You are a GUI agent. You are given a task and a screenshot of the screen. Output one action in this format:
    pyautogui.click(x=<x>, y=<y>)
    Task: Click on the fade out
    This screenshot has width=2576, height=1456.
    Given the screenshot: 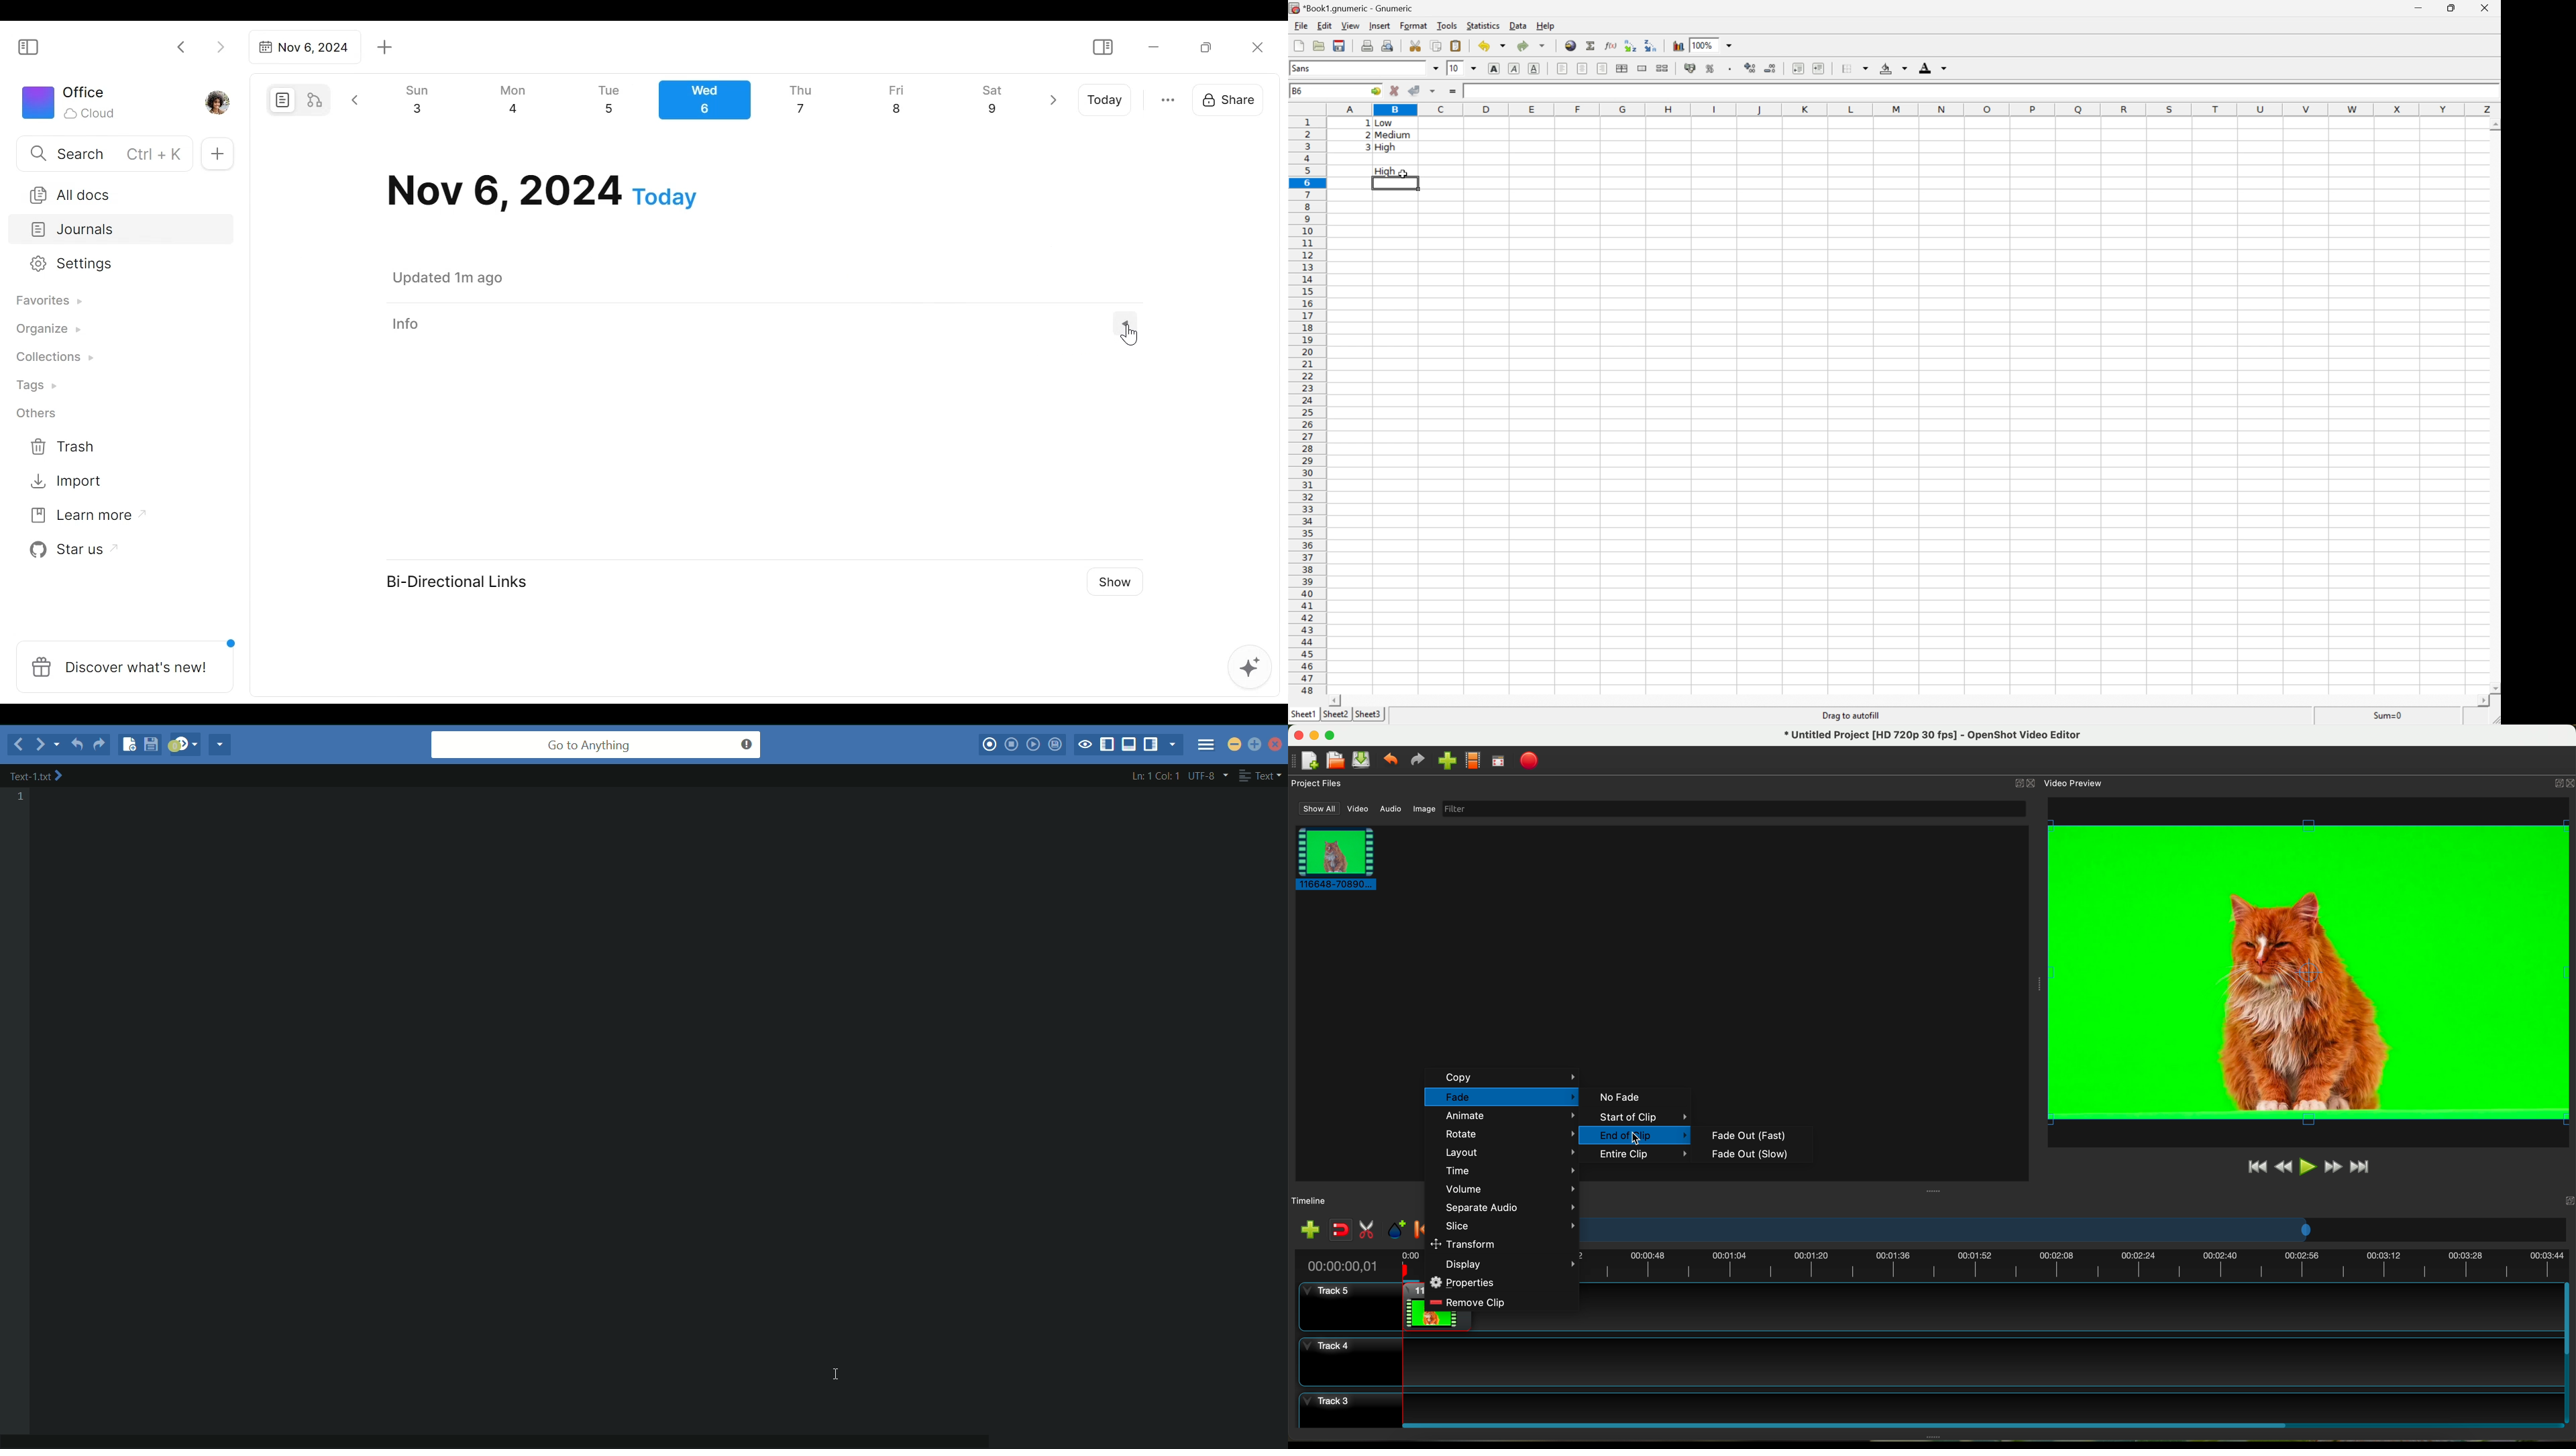 What is the action you would take?
    pyautogui.click(x=1748, y=1136)
    